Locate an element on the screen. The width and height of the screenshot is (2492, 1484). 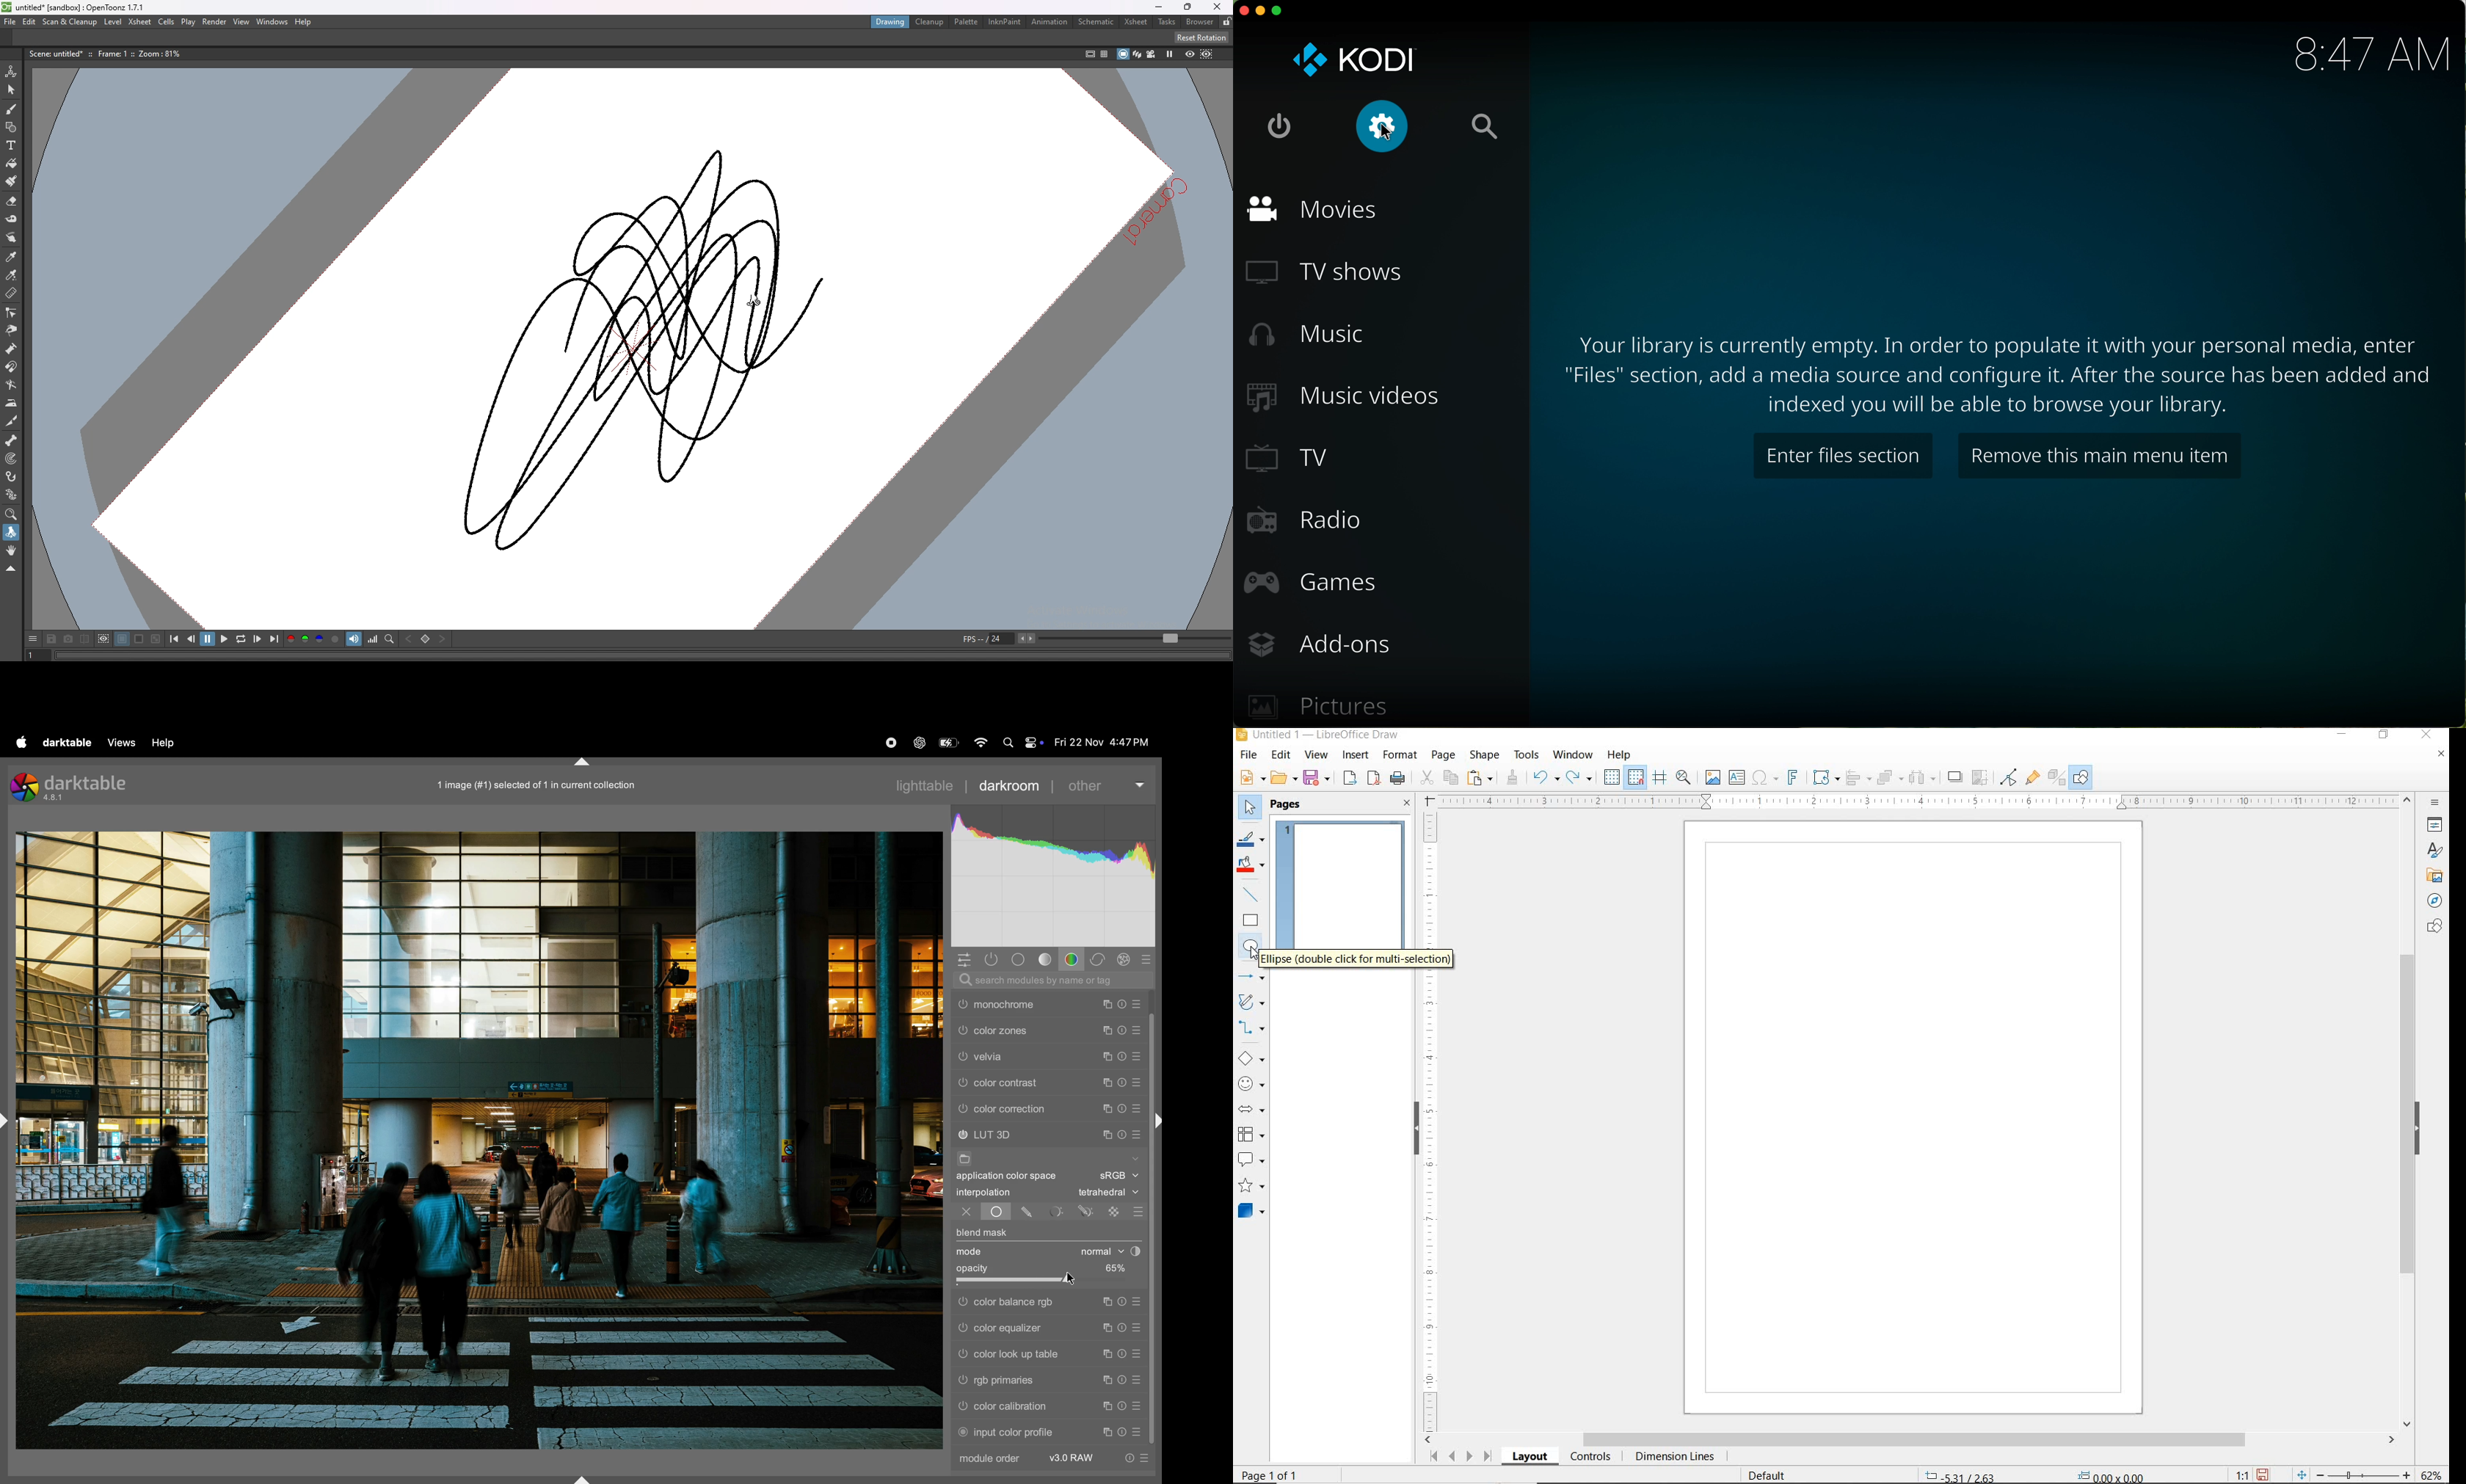
FORMAT is located at coordinates (1401, 755).